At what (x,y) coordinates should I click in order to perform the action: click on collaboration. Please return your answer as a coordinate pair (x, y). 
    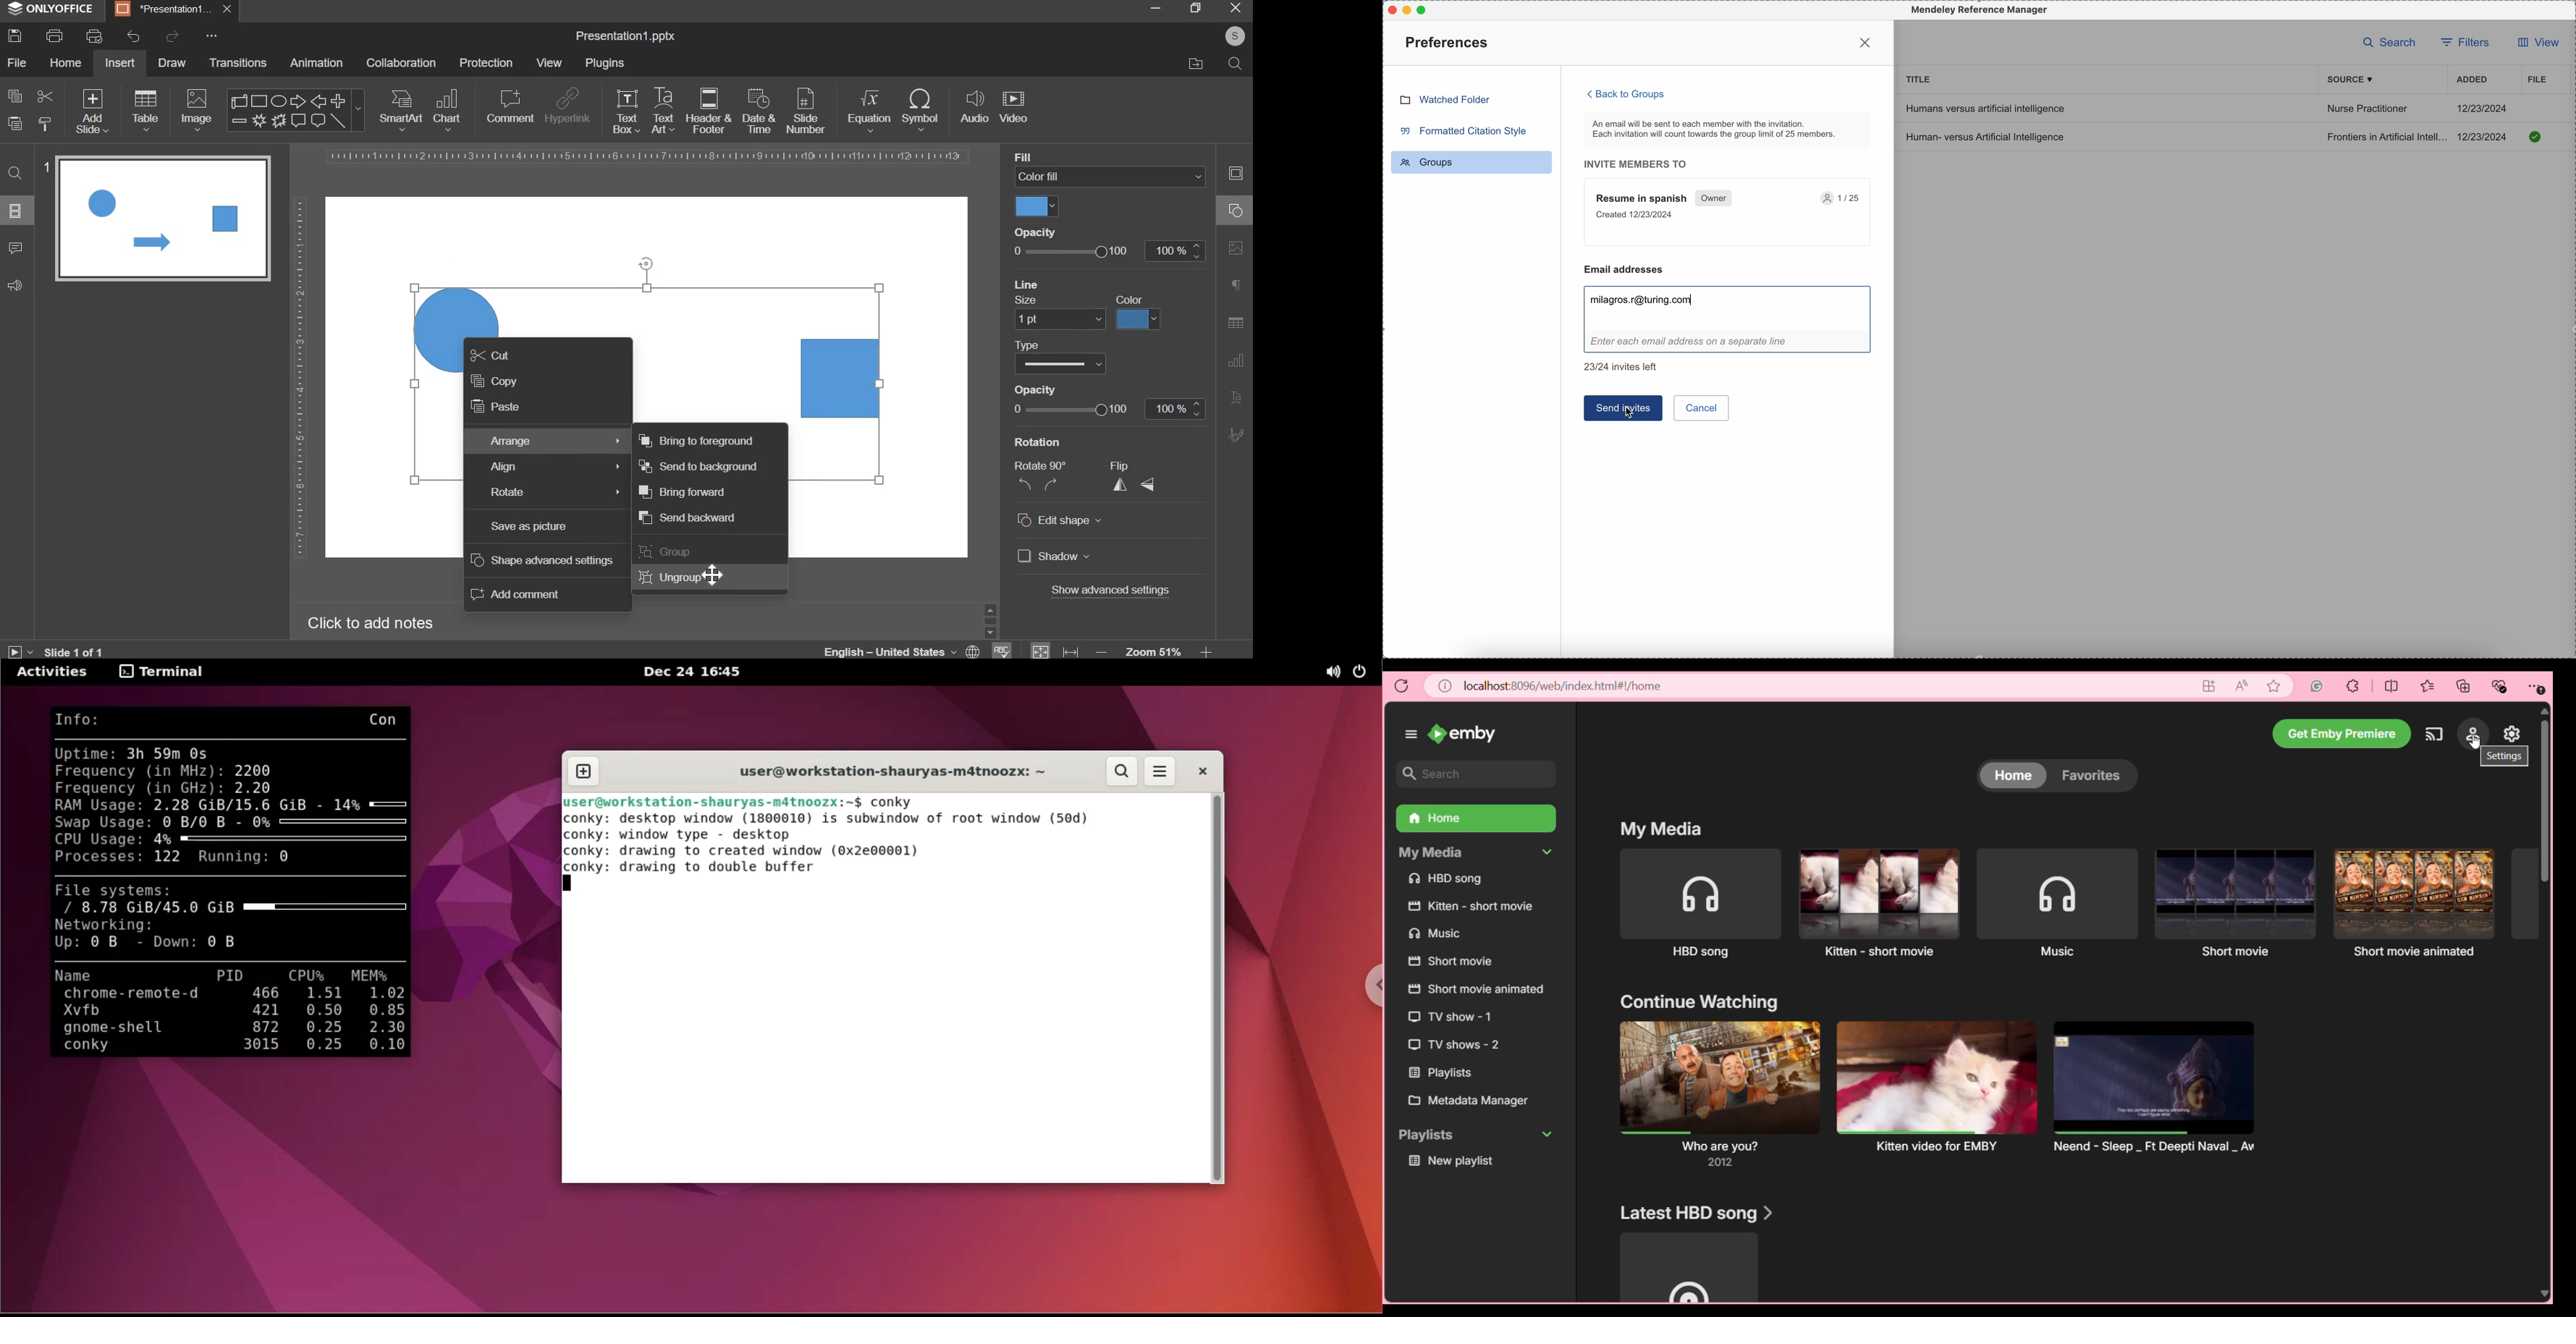
    Looking at the image, I should click on (401, 63).